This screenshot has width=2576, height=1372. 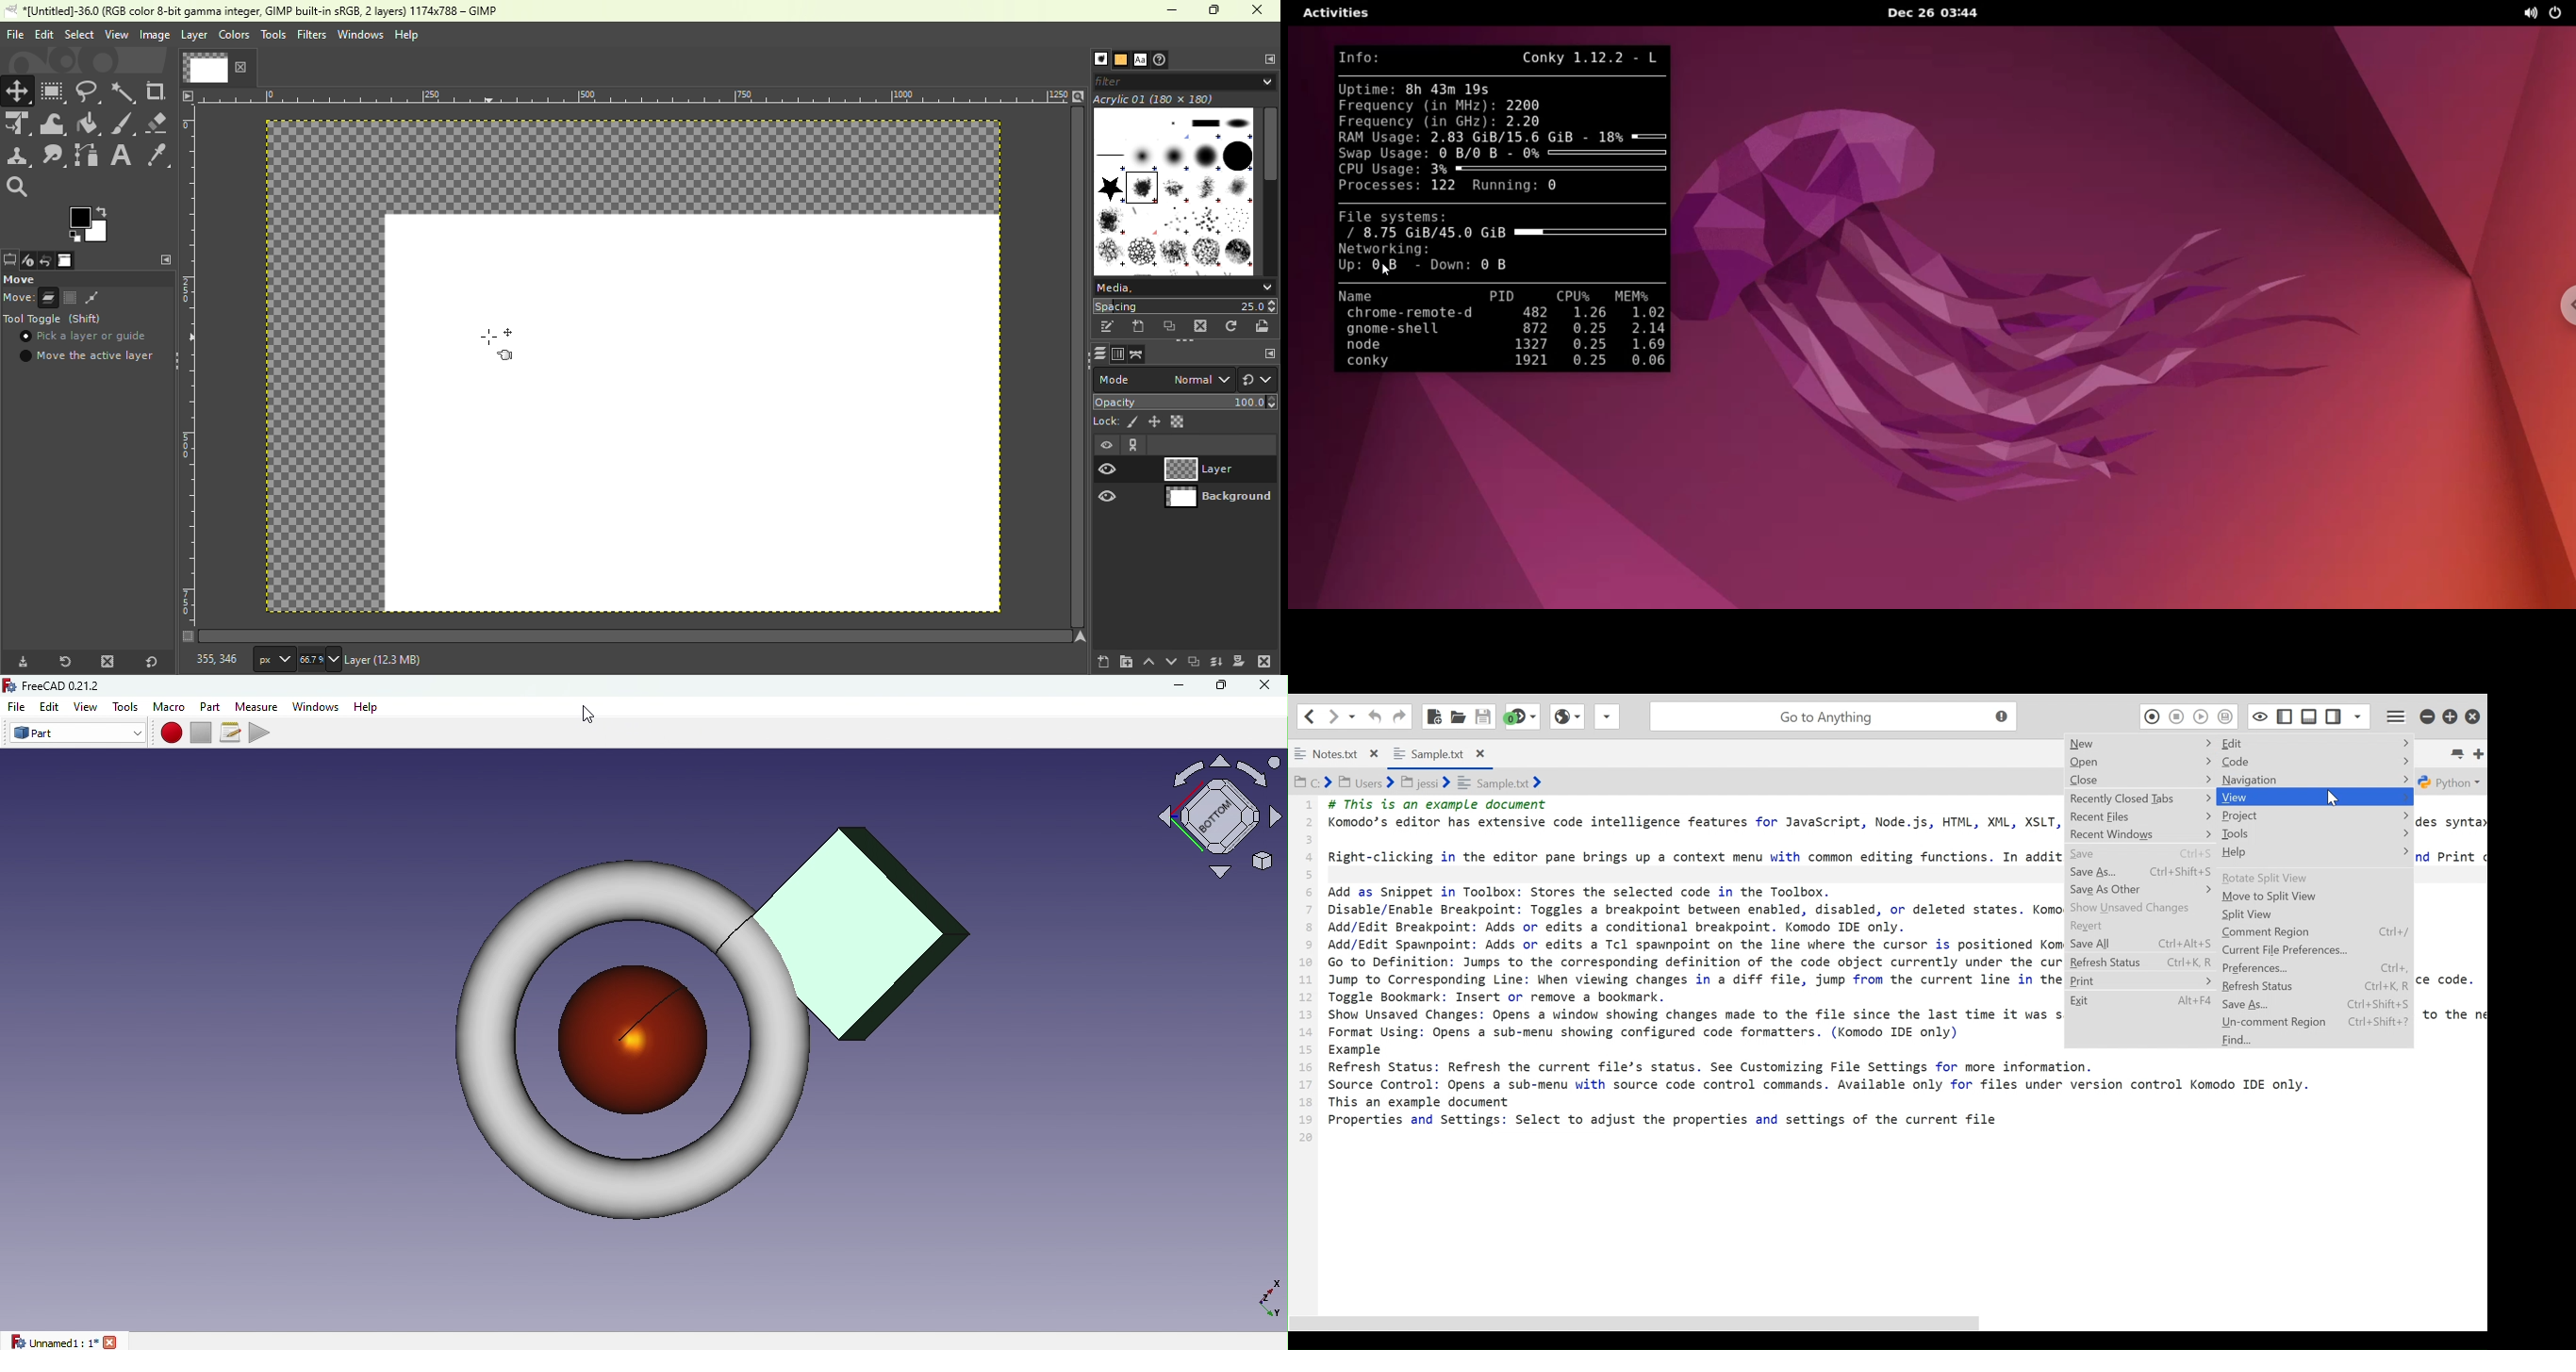 I want to click on canvas, so click(x=693, y=413).